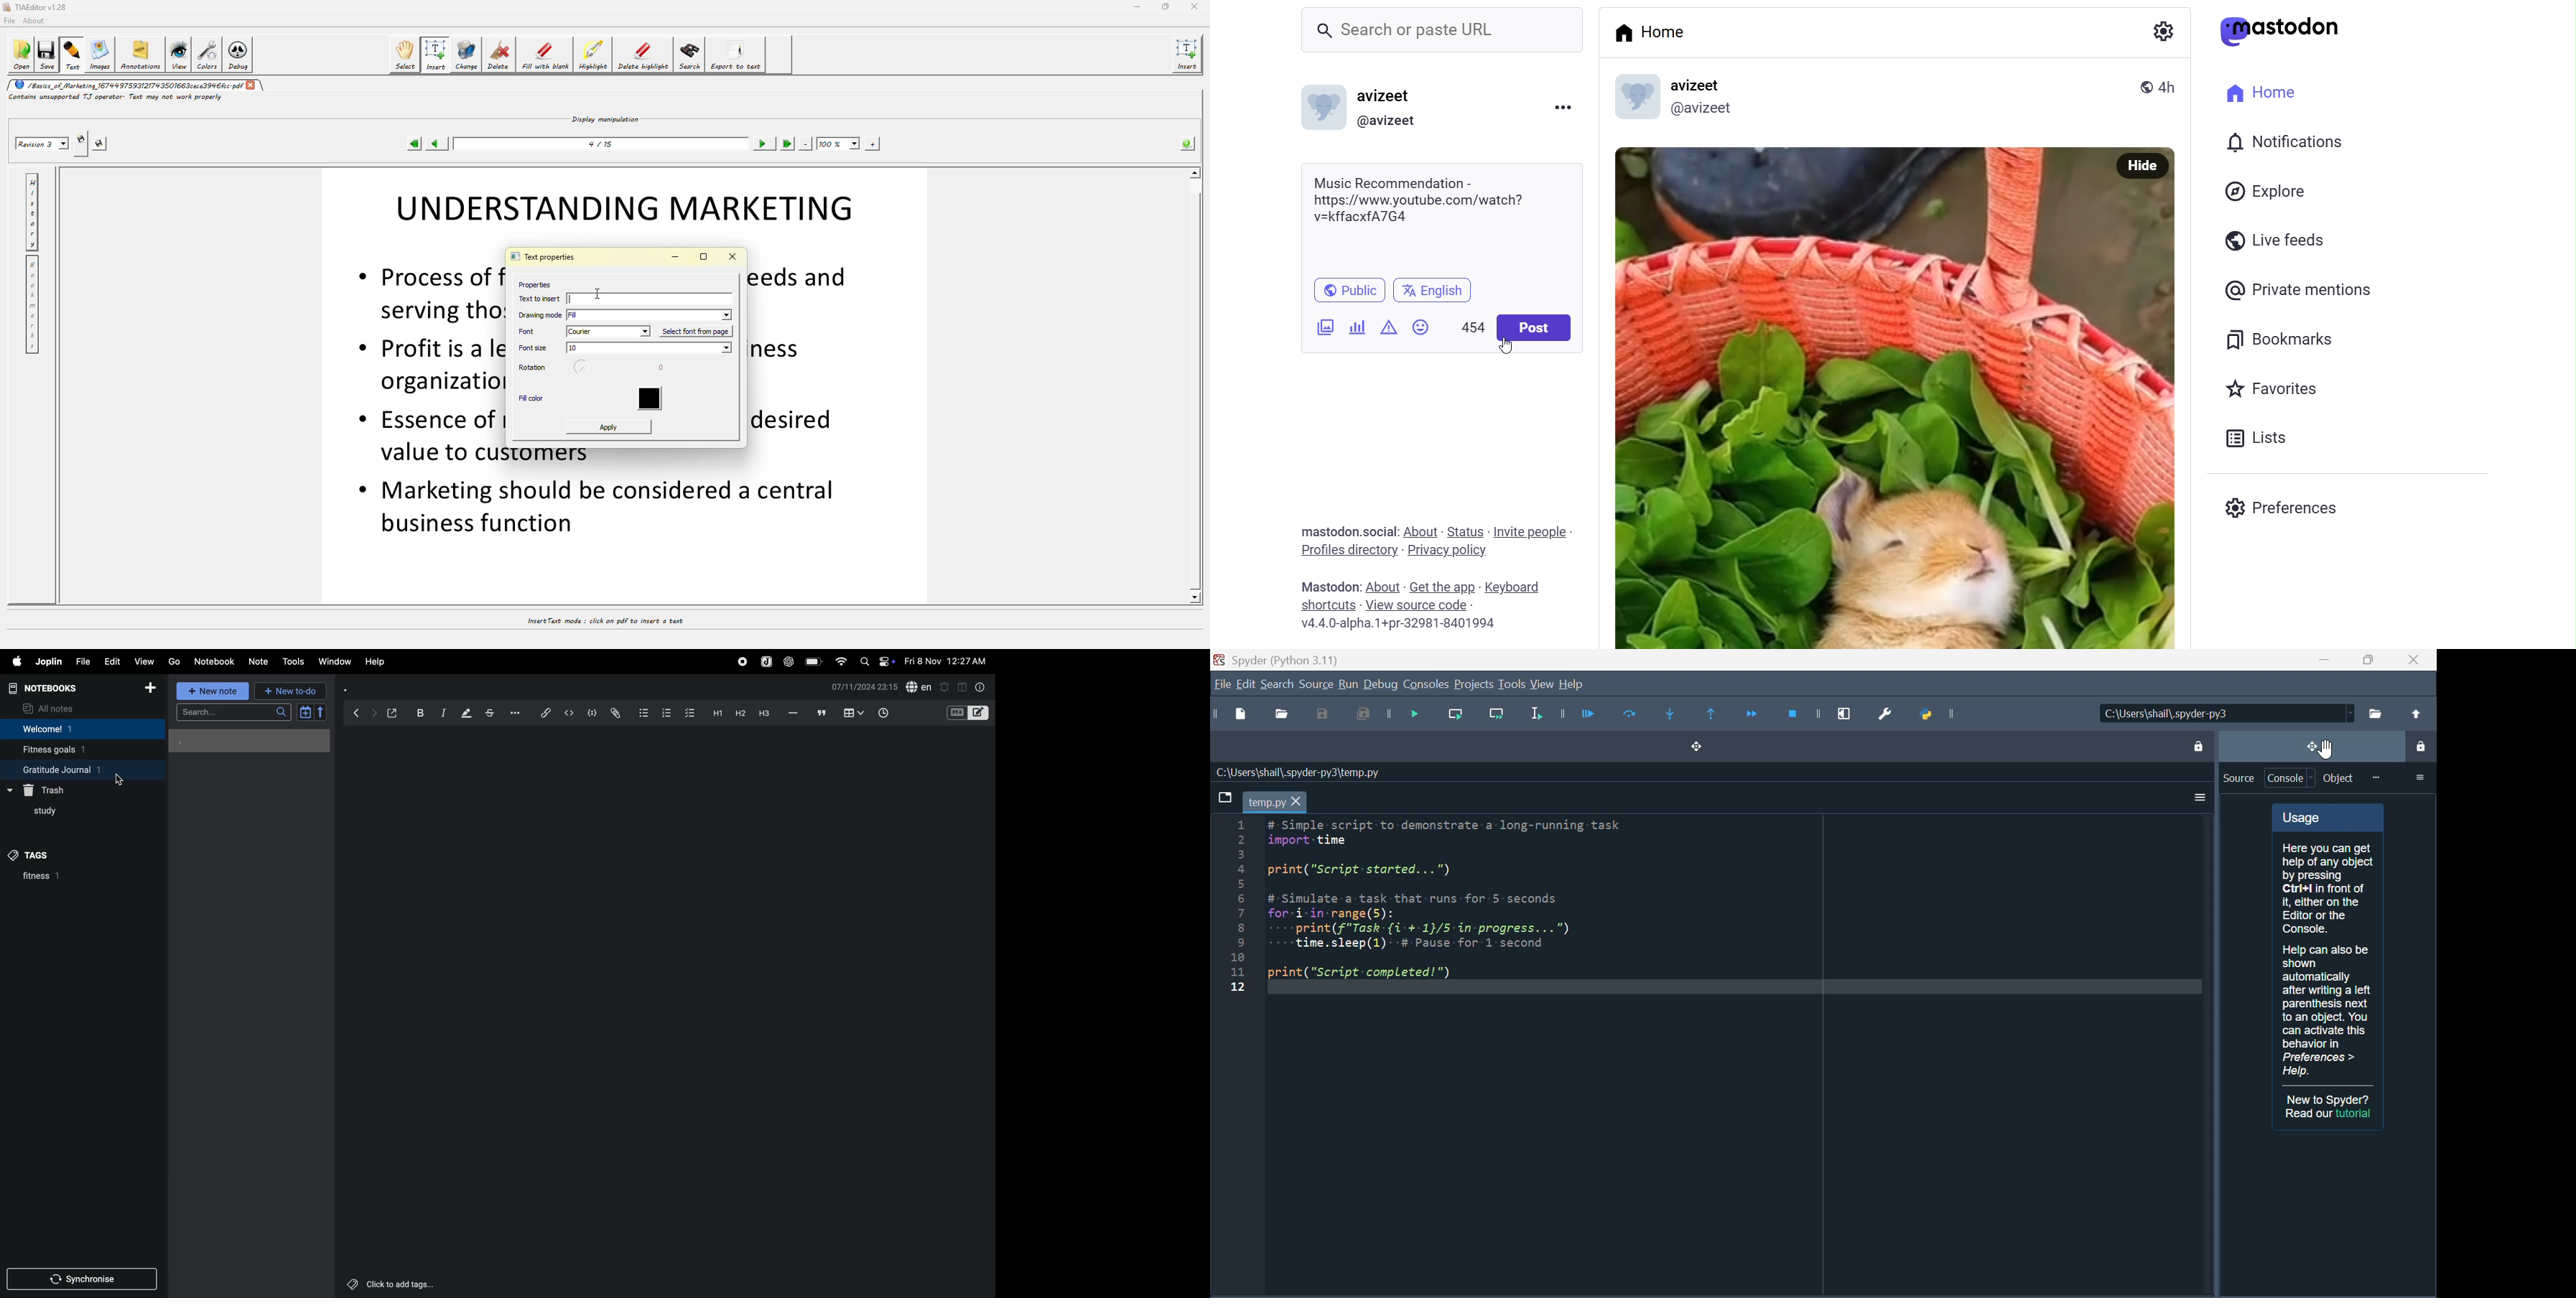 The height and width of the screenshot is (1316, 2576). I want to click on Home, so click(1652, 33).